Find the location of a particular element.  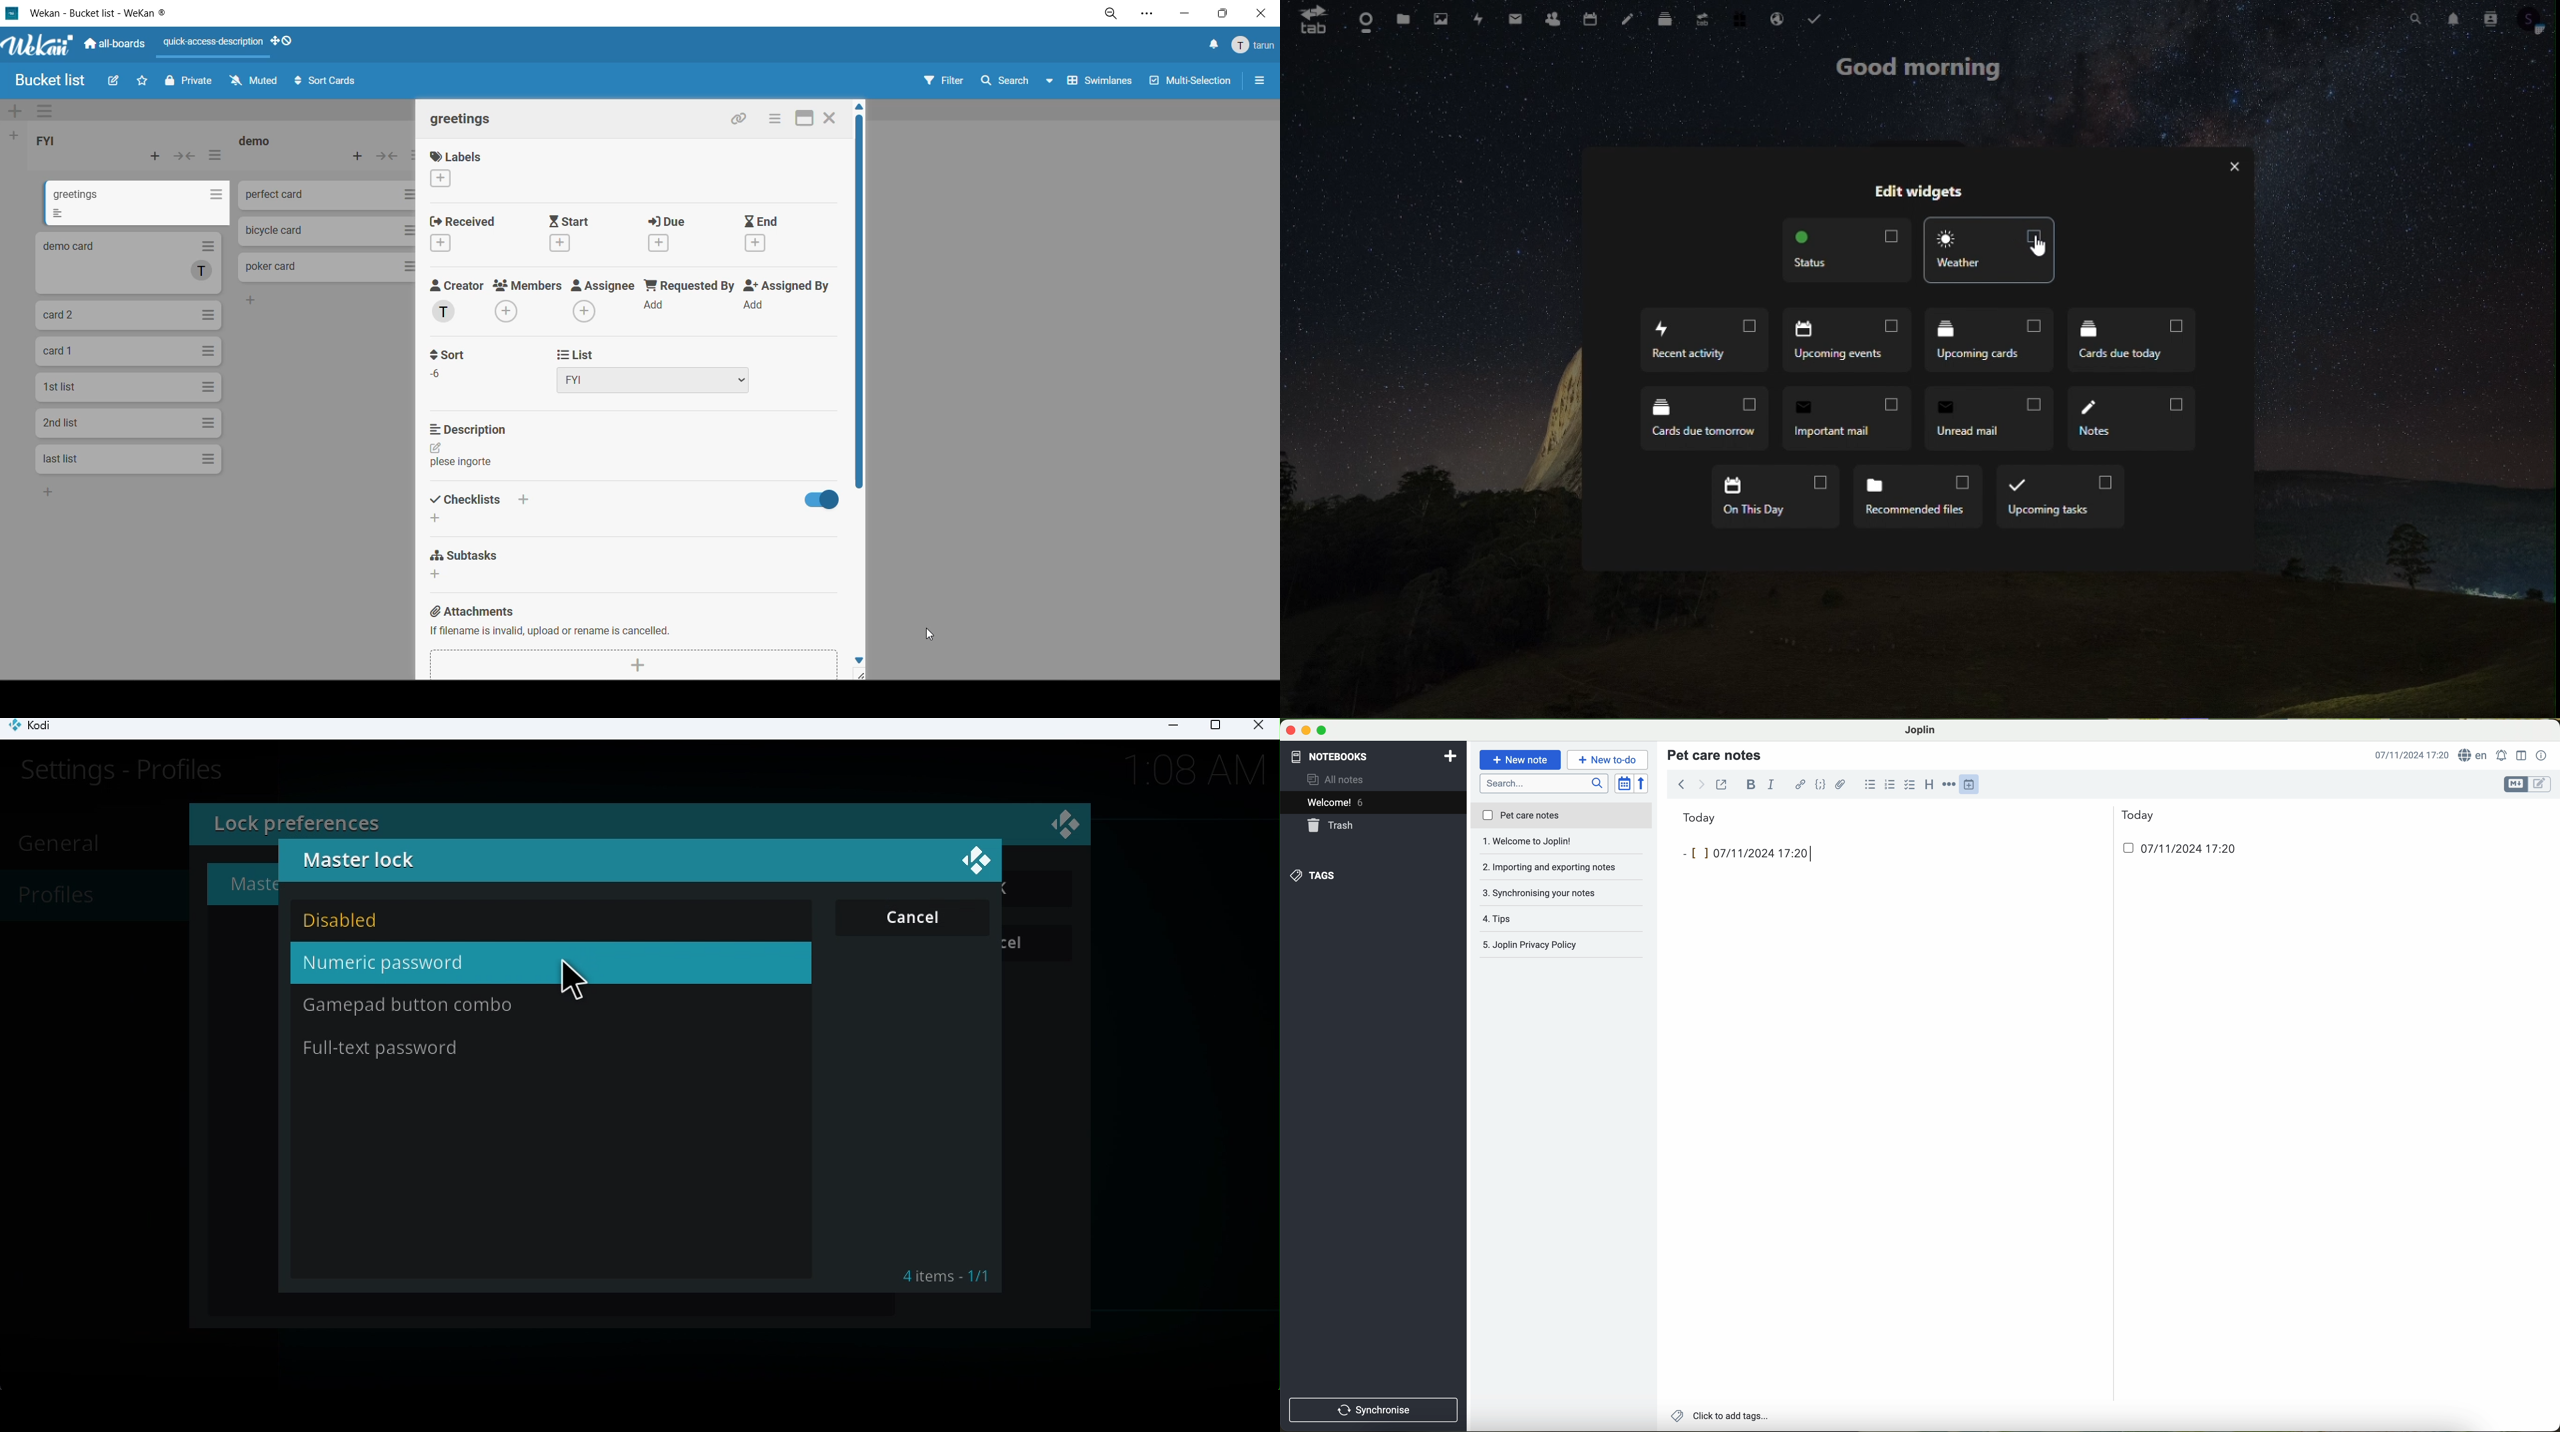

tags is located at coordinates (1311, 876).